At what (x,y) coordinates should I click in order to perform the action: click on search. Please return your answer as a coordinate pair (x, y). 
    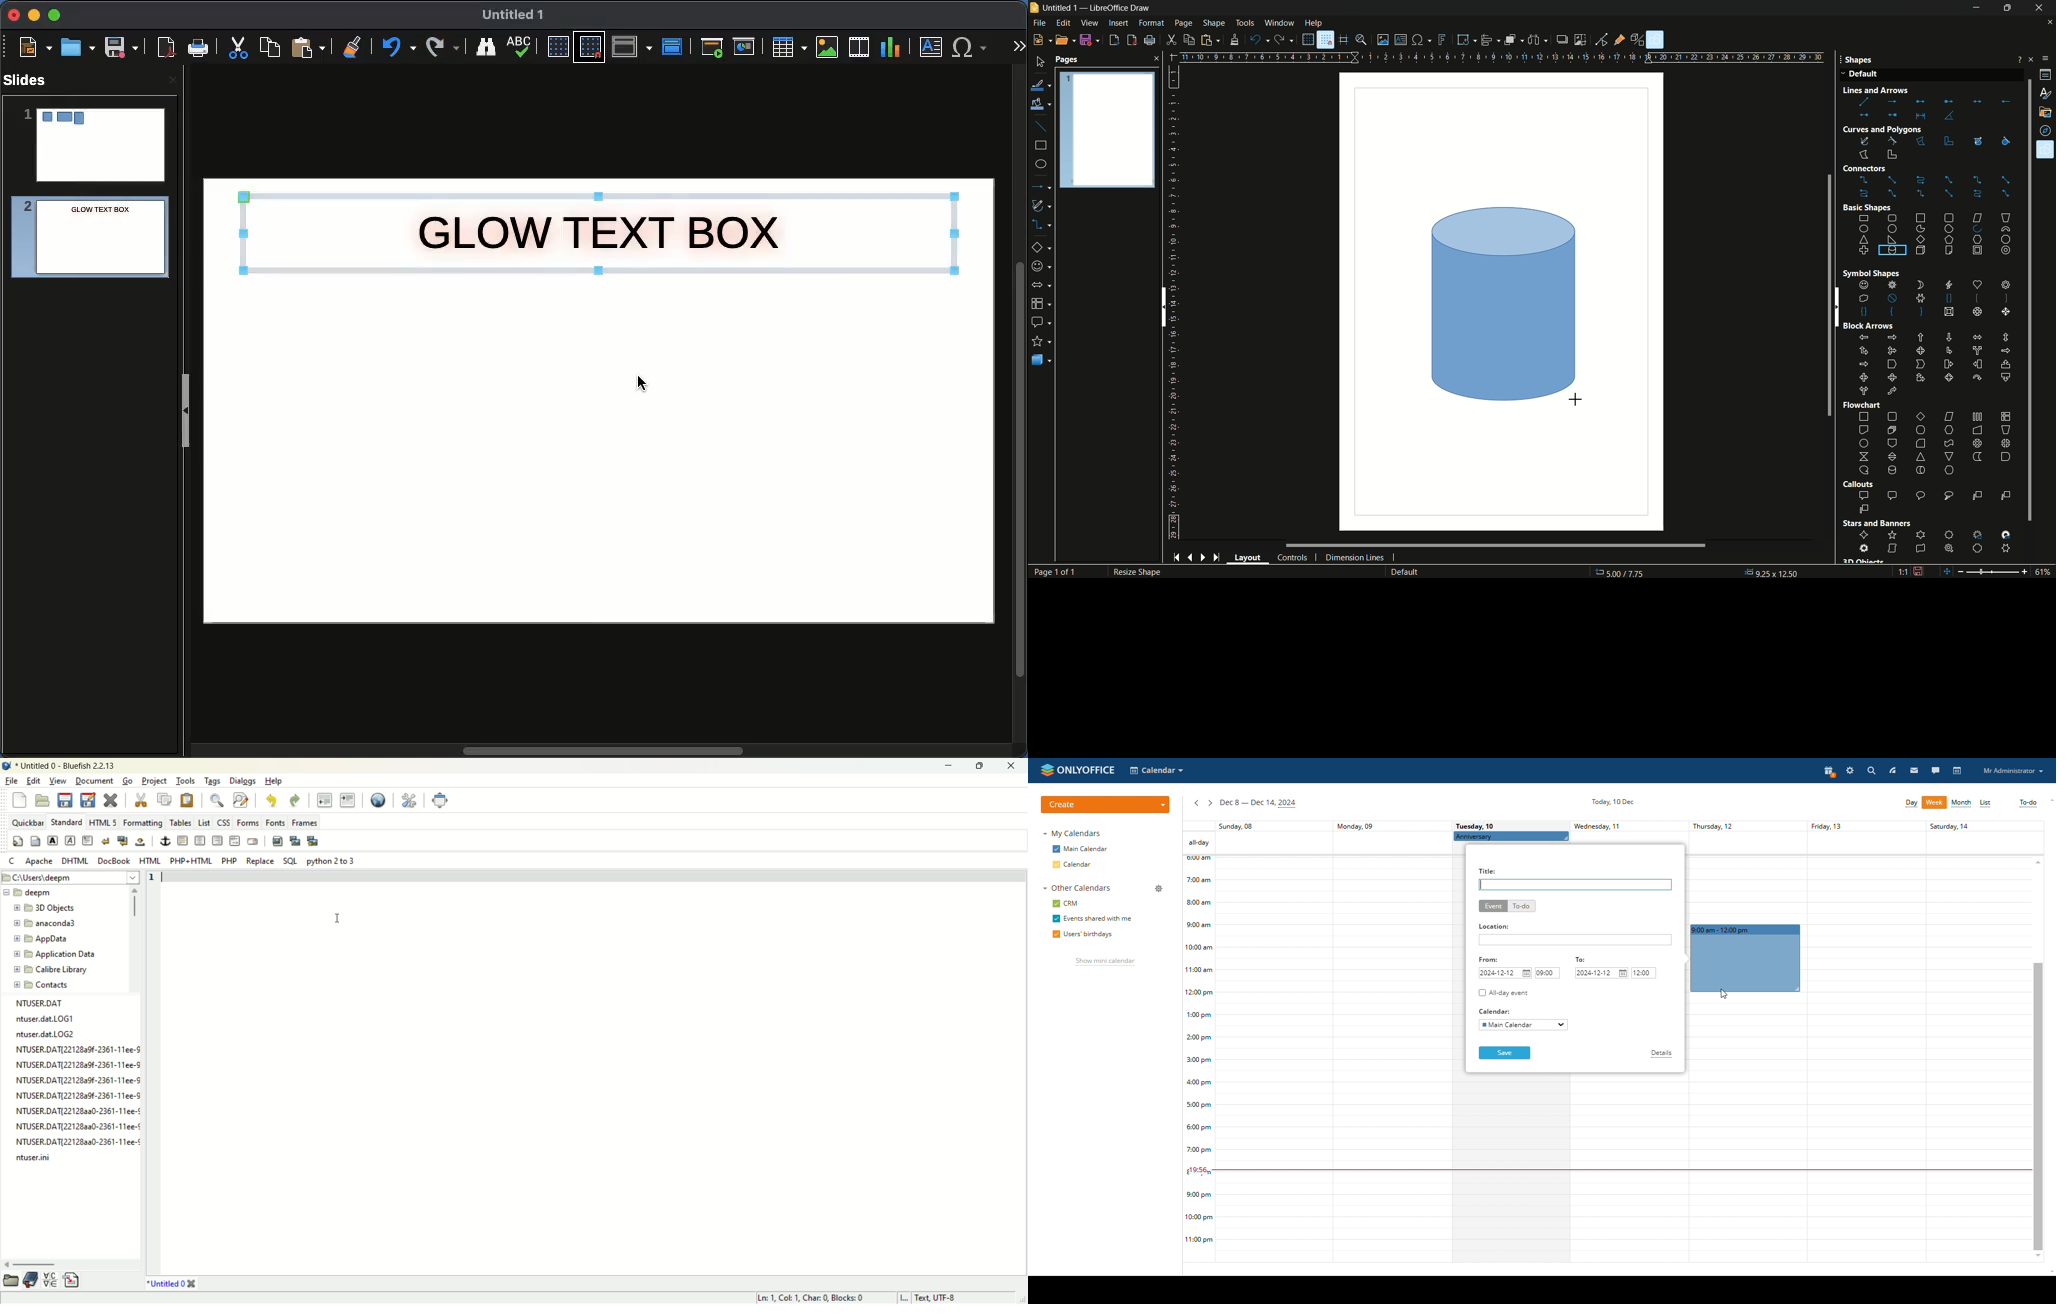
    Looking at the image, I should click on (1870, 770).